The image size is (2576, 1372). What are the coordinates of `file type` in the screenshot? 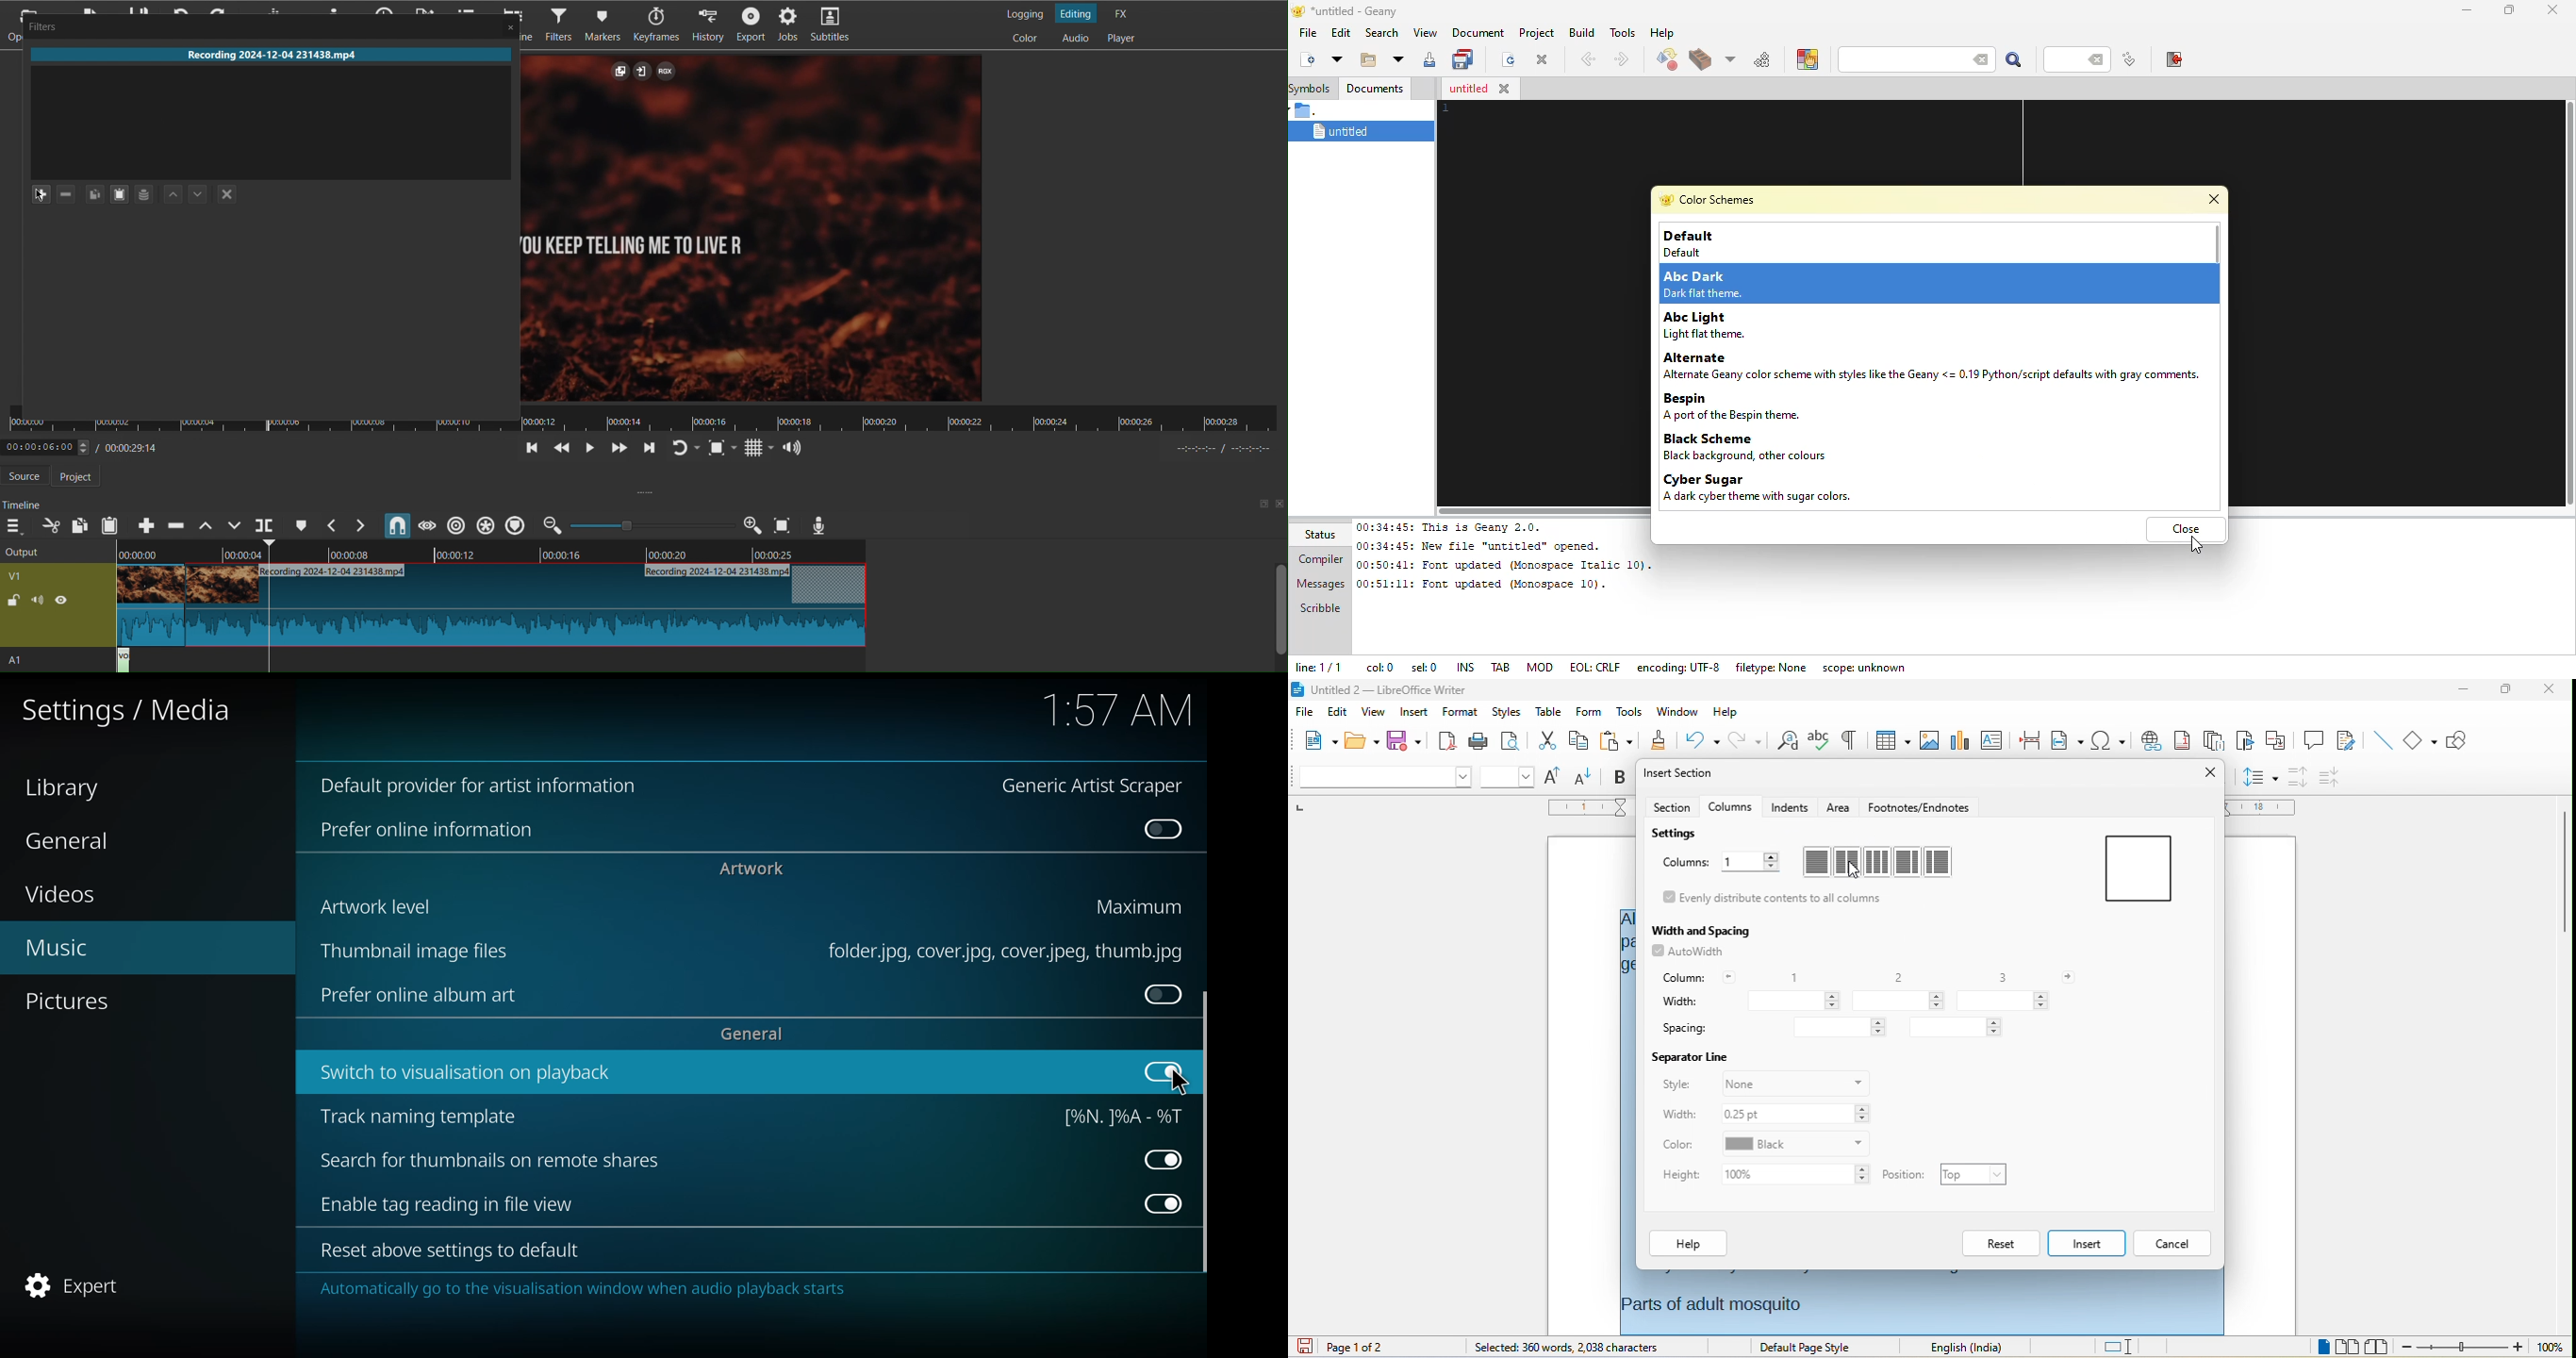 It's located at (999, 952).